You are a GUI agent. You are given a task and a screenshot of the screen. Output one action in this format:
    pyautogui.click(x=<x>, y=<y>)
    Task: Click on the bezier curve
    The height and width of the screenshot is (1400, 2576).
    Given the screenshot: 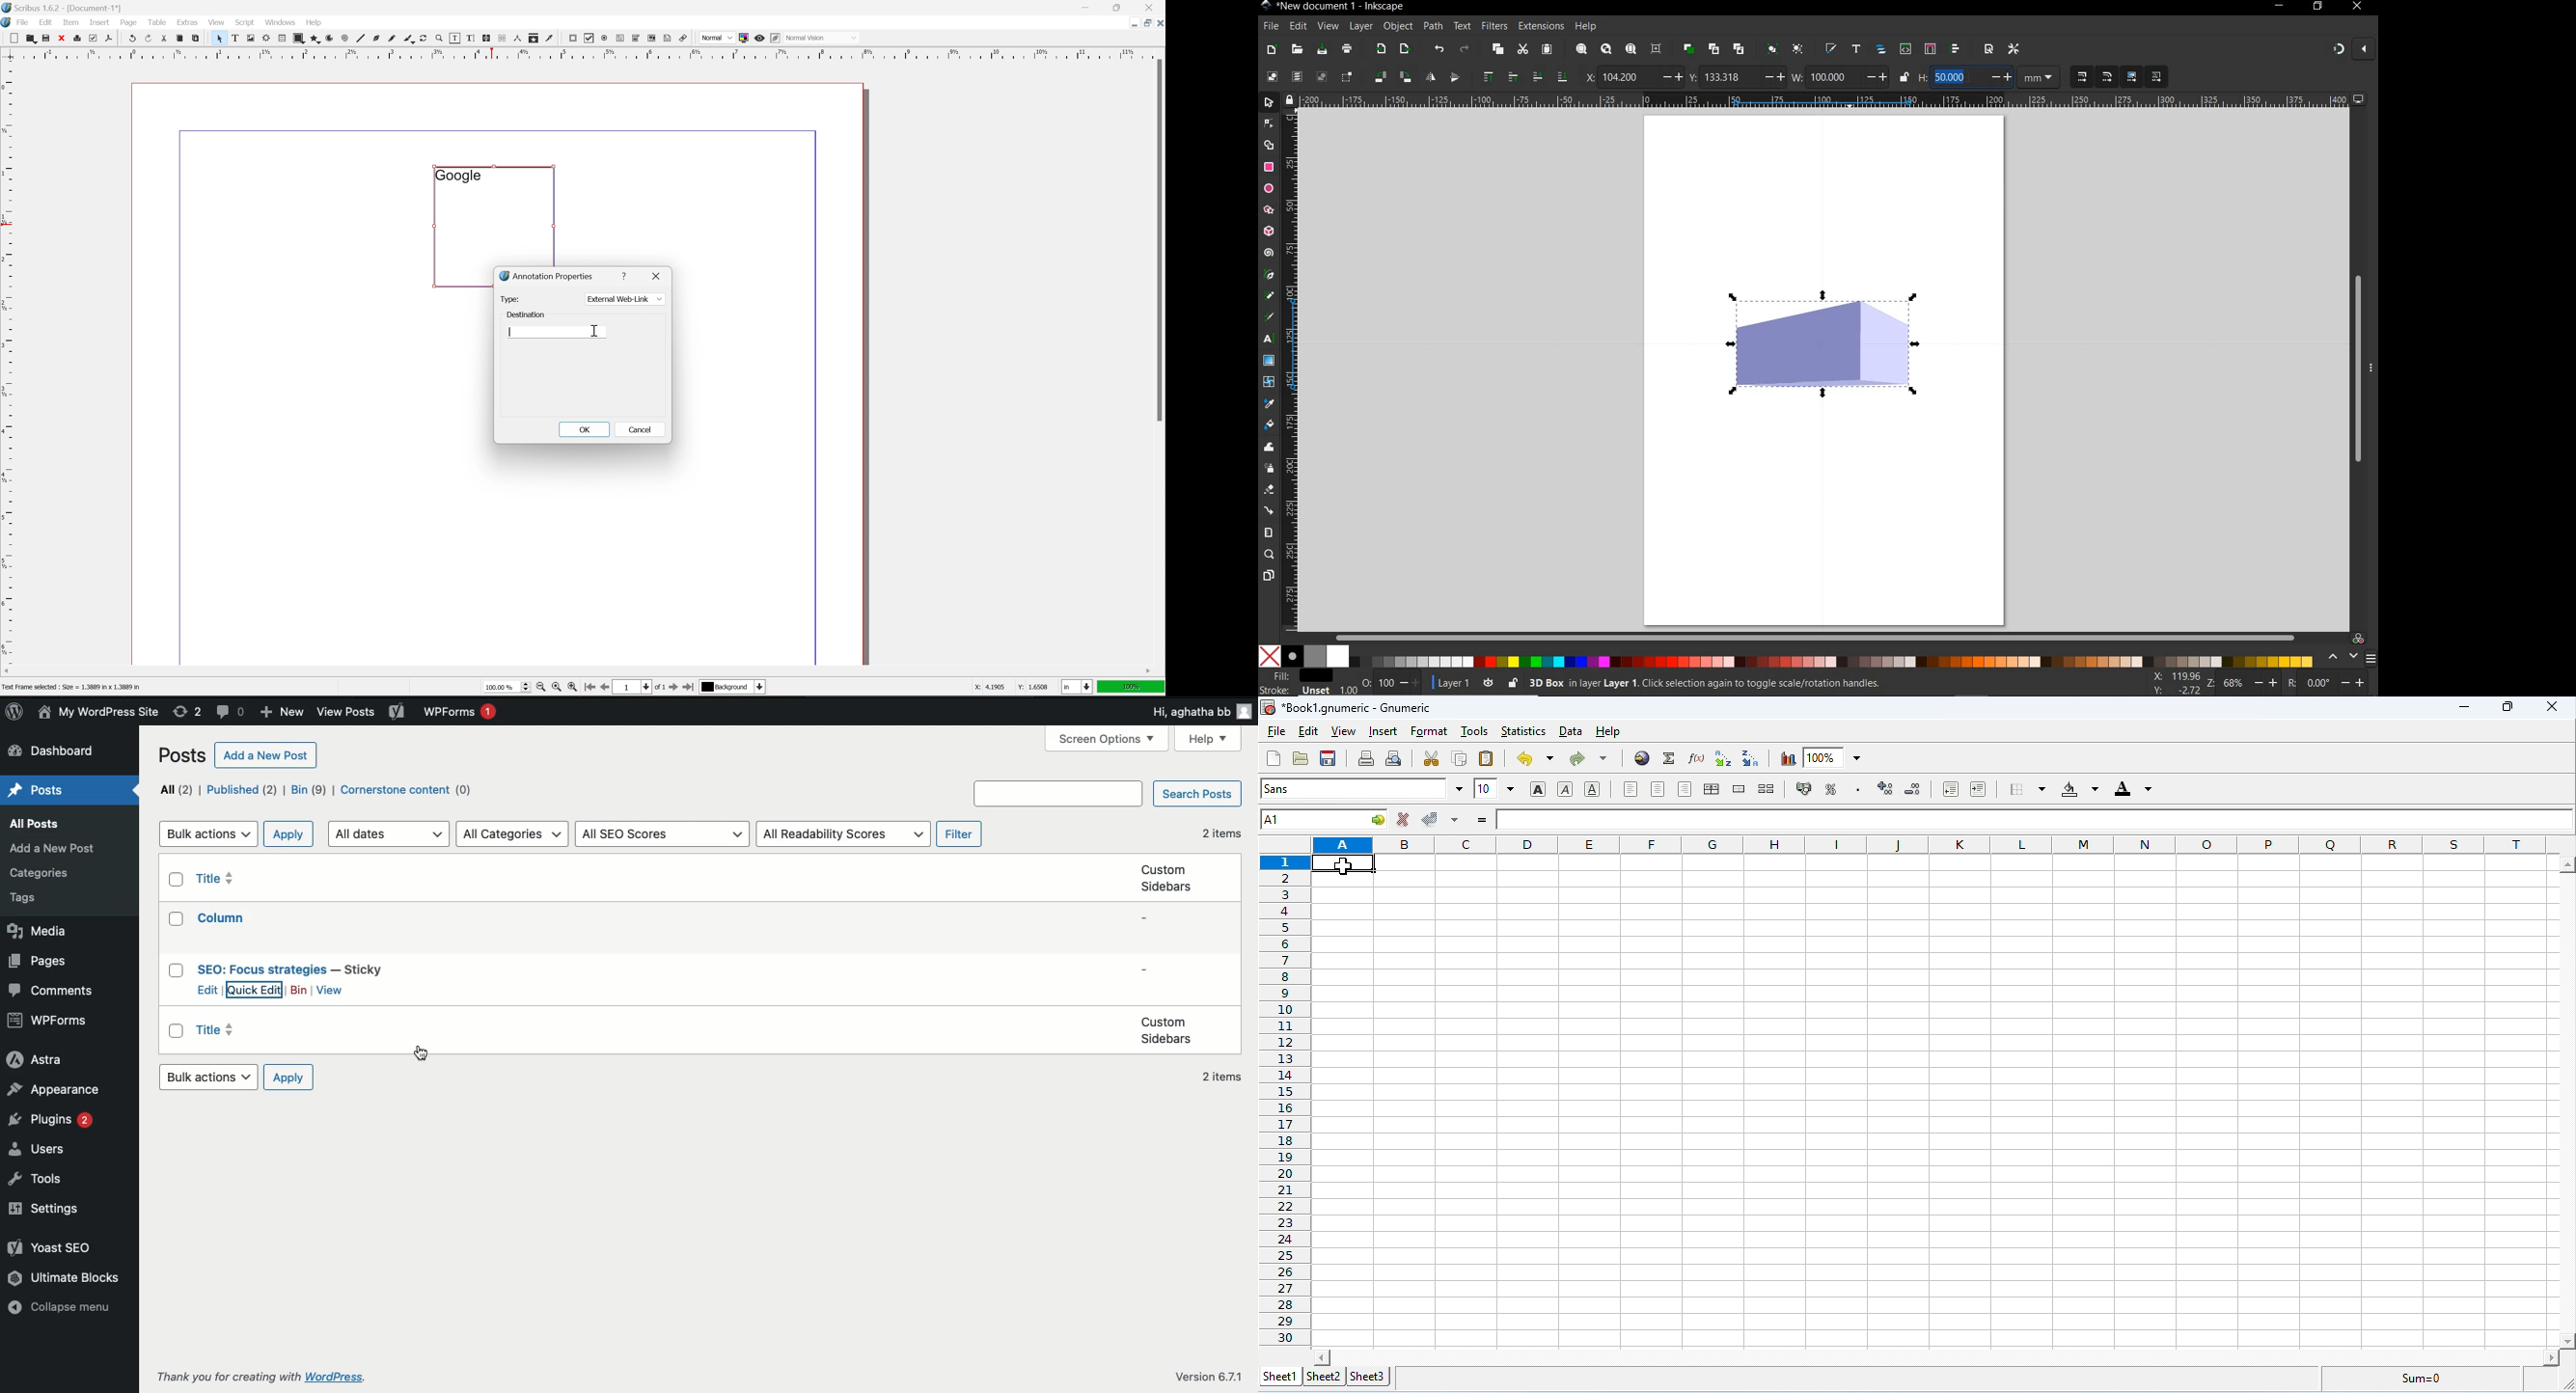 What is the action you would take?
    pyautogui.click(x=376, y=38)
    